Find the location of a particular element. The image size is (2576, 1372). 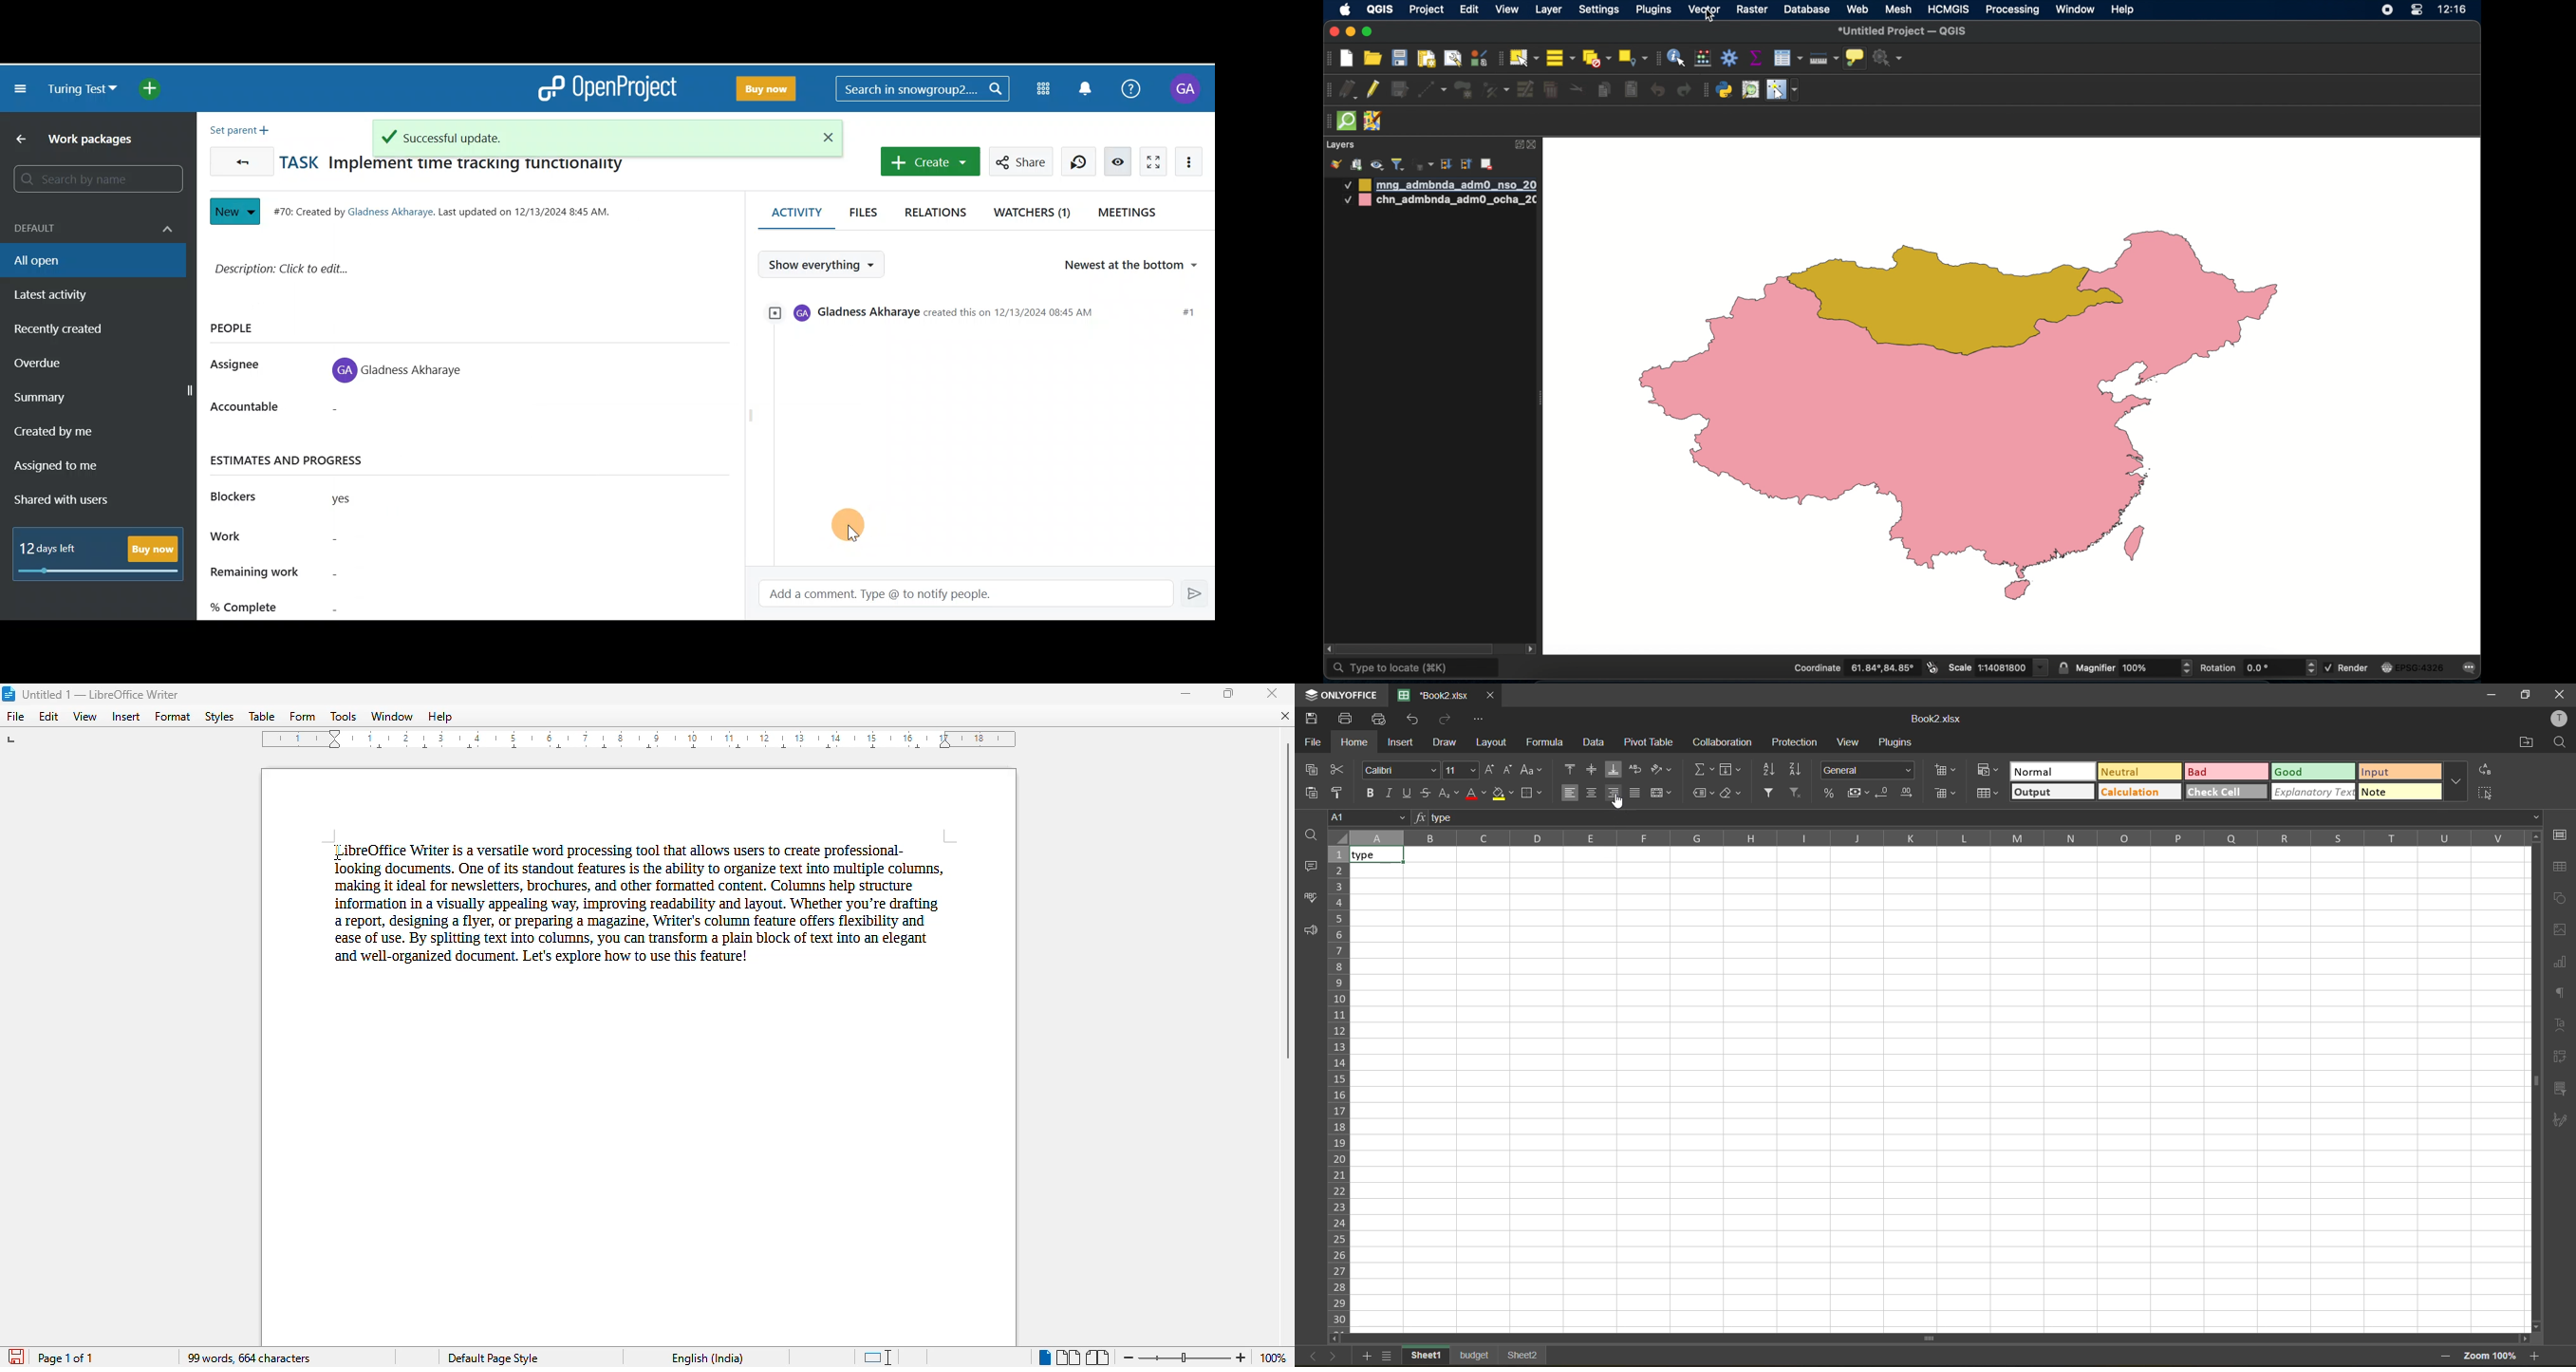

create new project is located at coordinates (1347, 59).